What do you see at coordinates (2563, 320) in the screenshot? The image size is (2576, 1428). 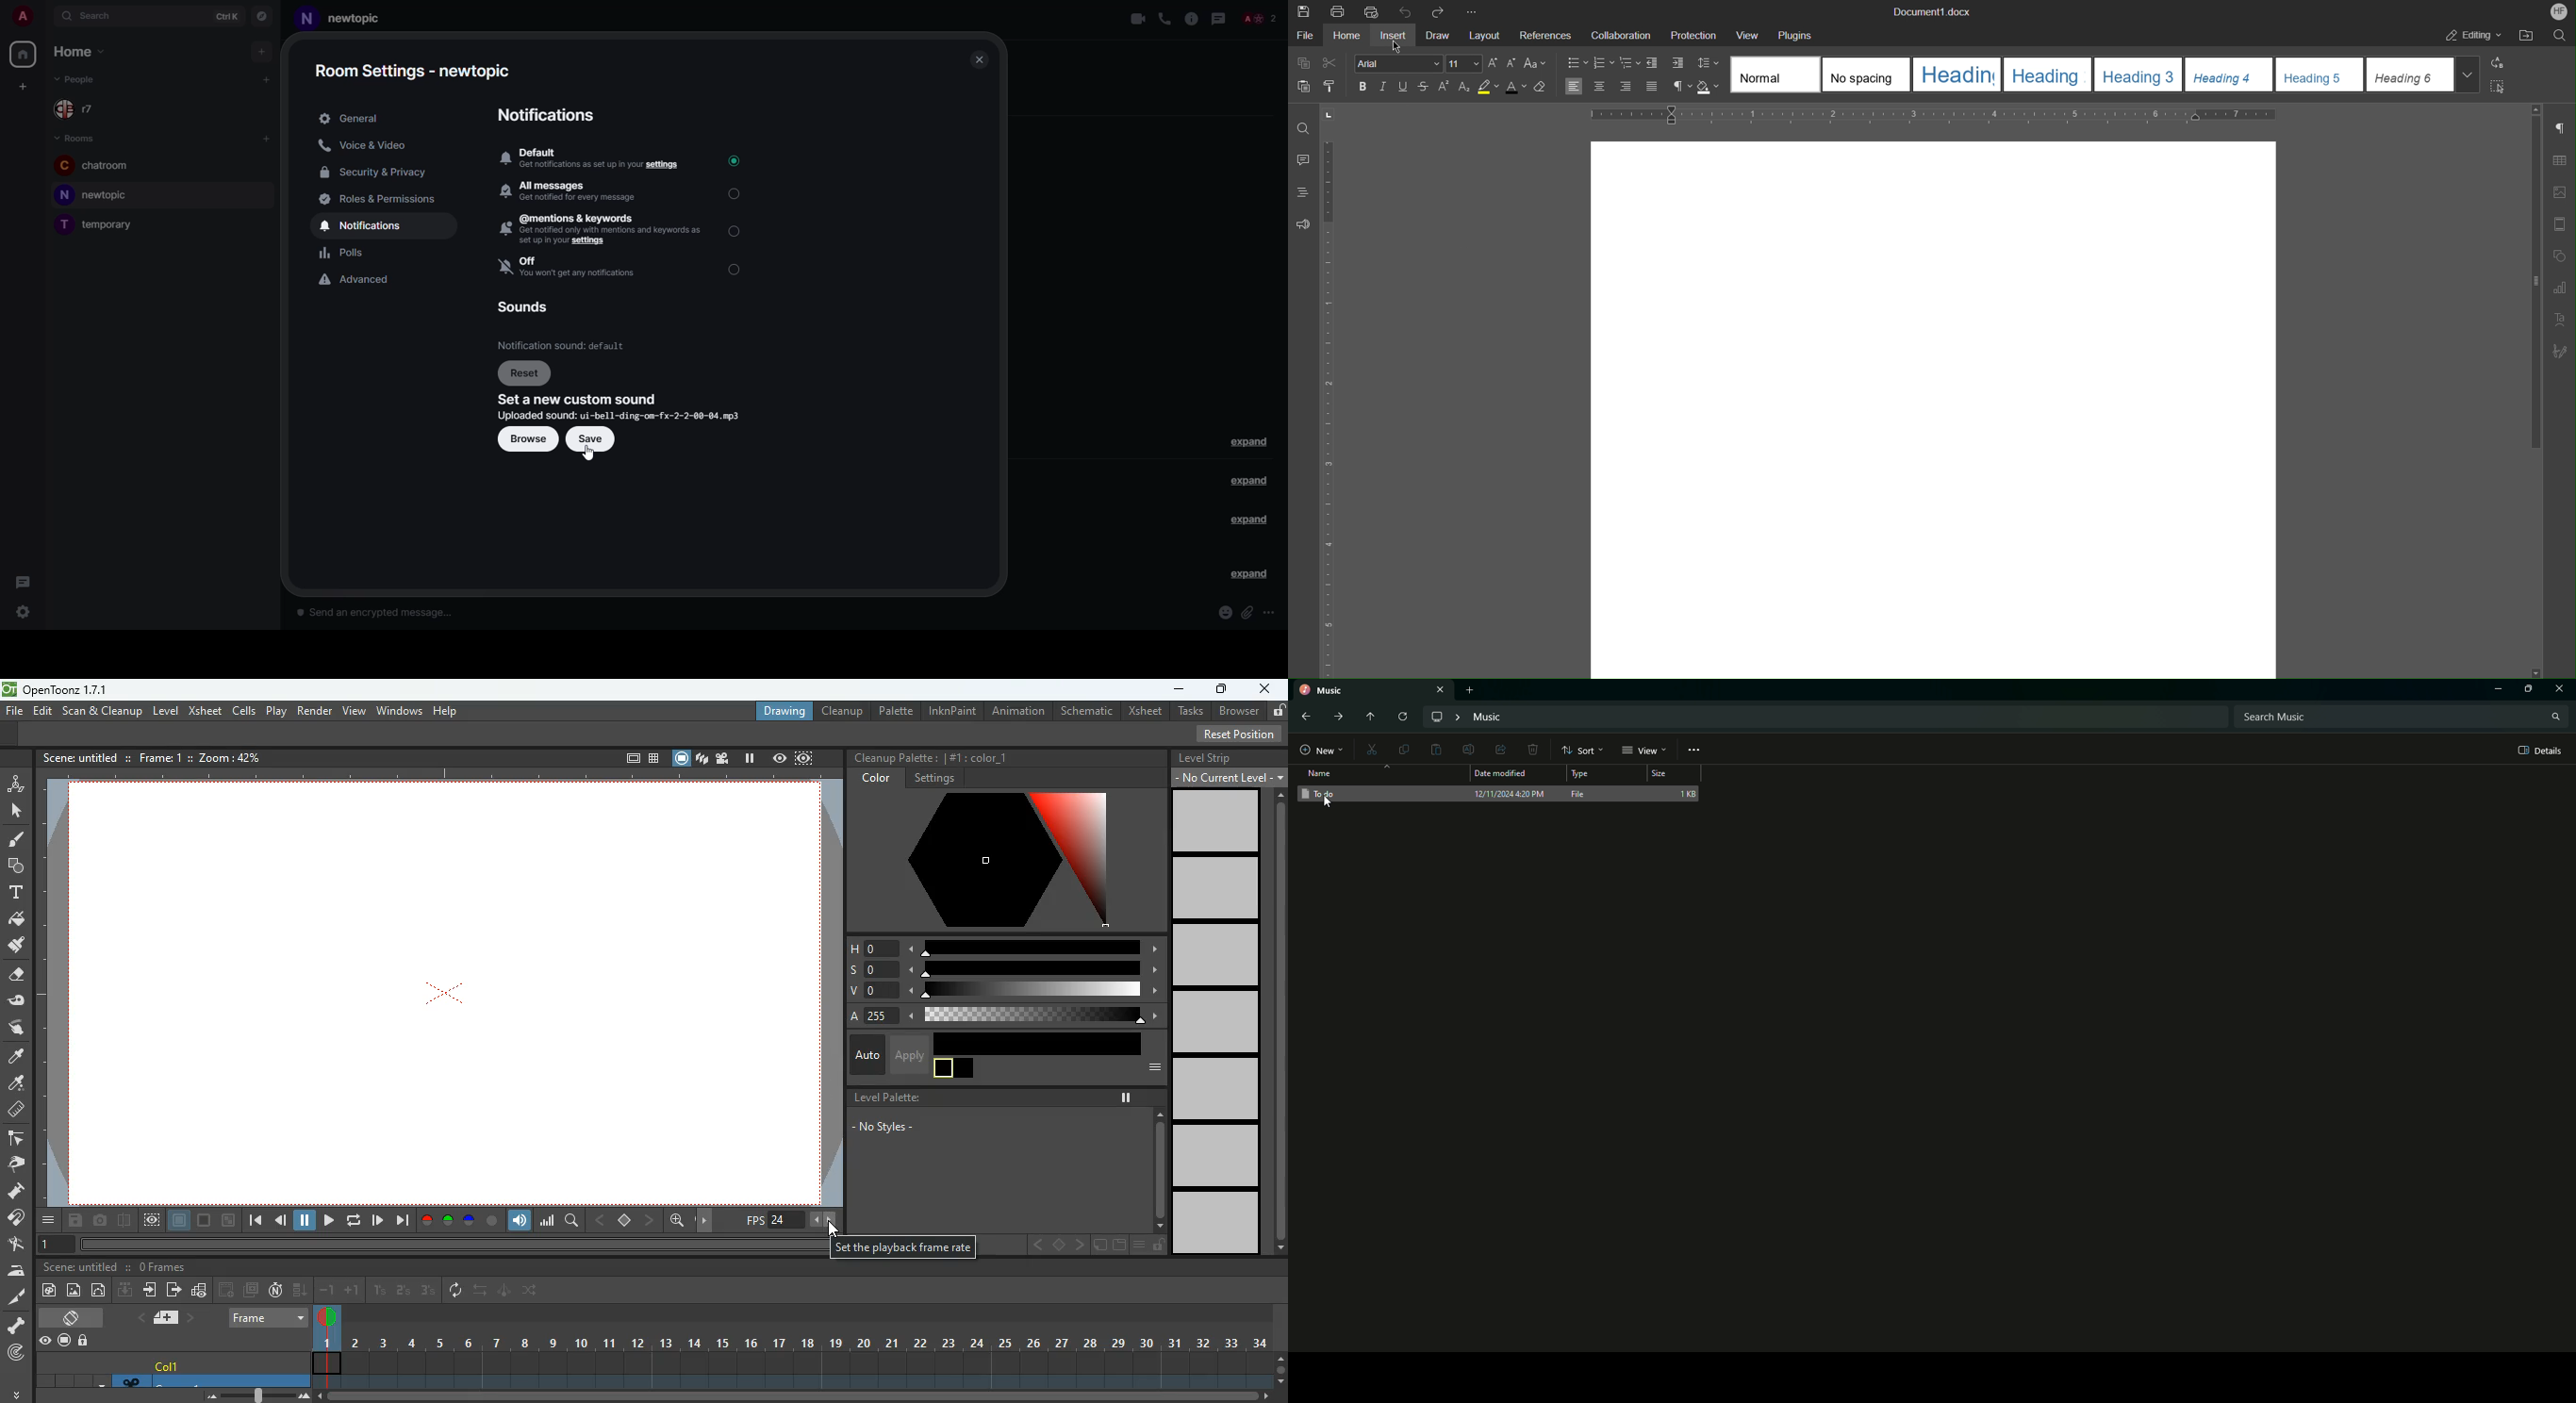 I see `Text Art` at bounding box center [2563, 320].